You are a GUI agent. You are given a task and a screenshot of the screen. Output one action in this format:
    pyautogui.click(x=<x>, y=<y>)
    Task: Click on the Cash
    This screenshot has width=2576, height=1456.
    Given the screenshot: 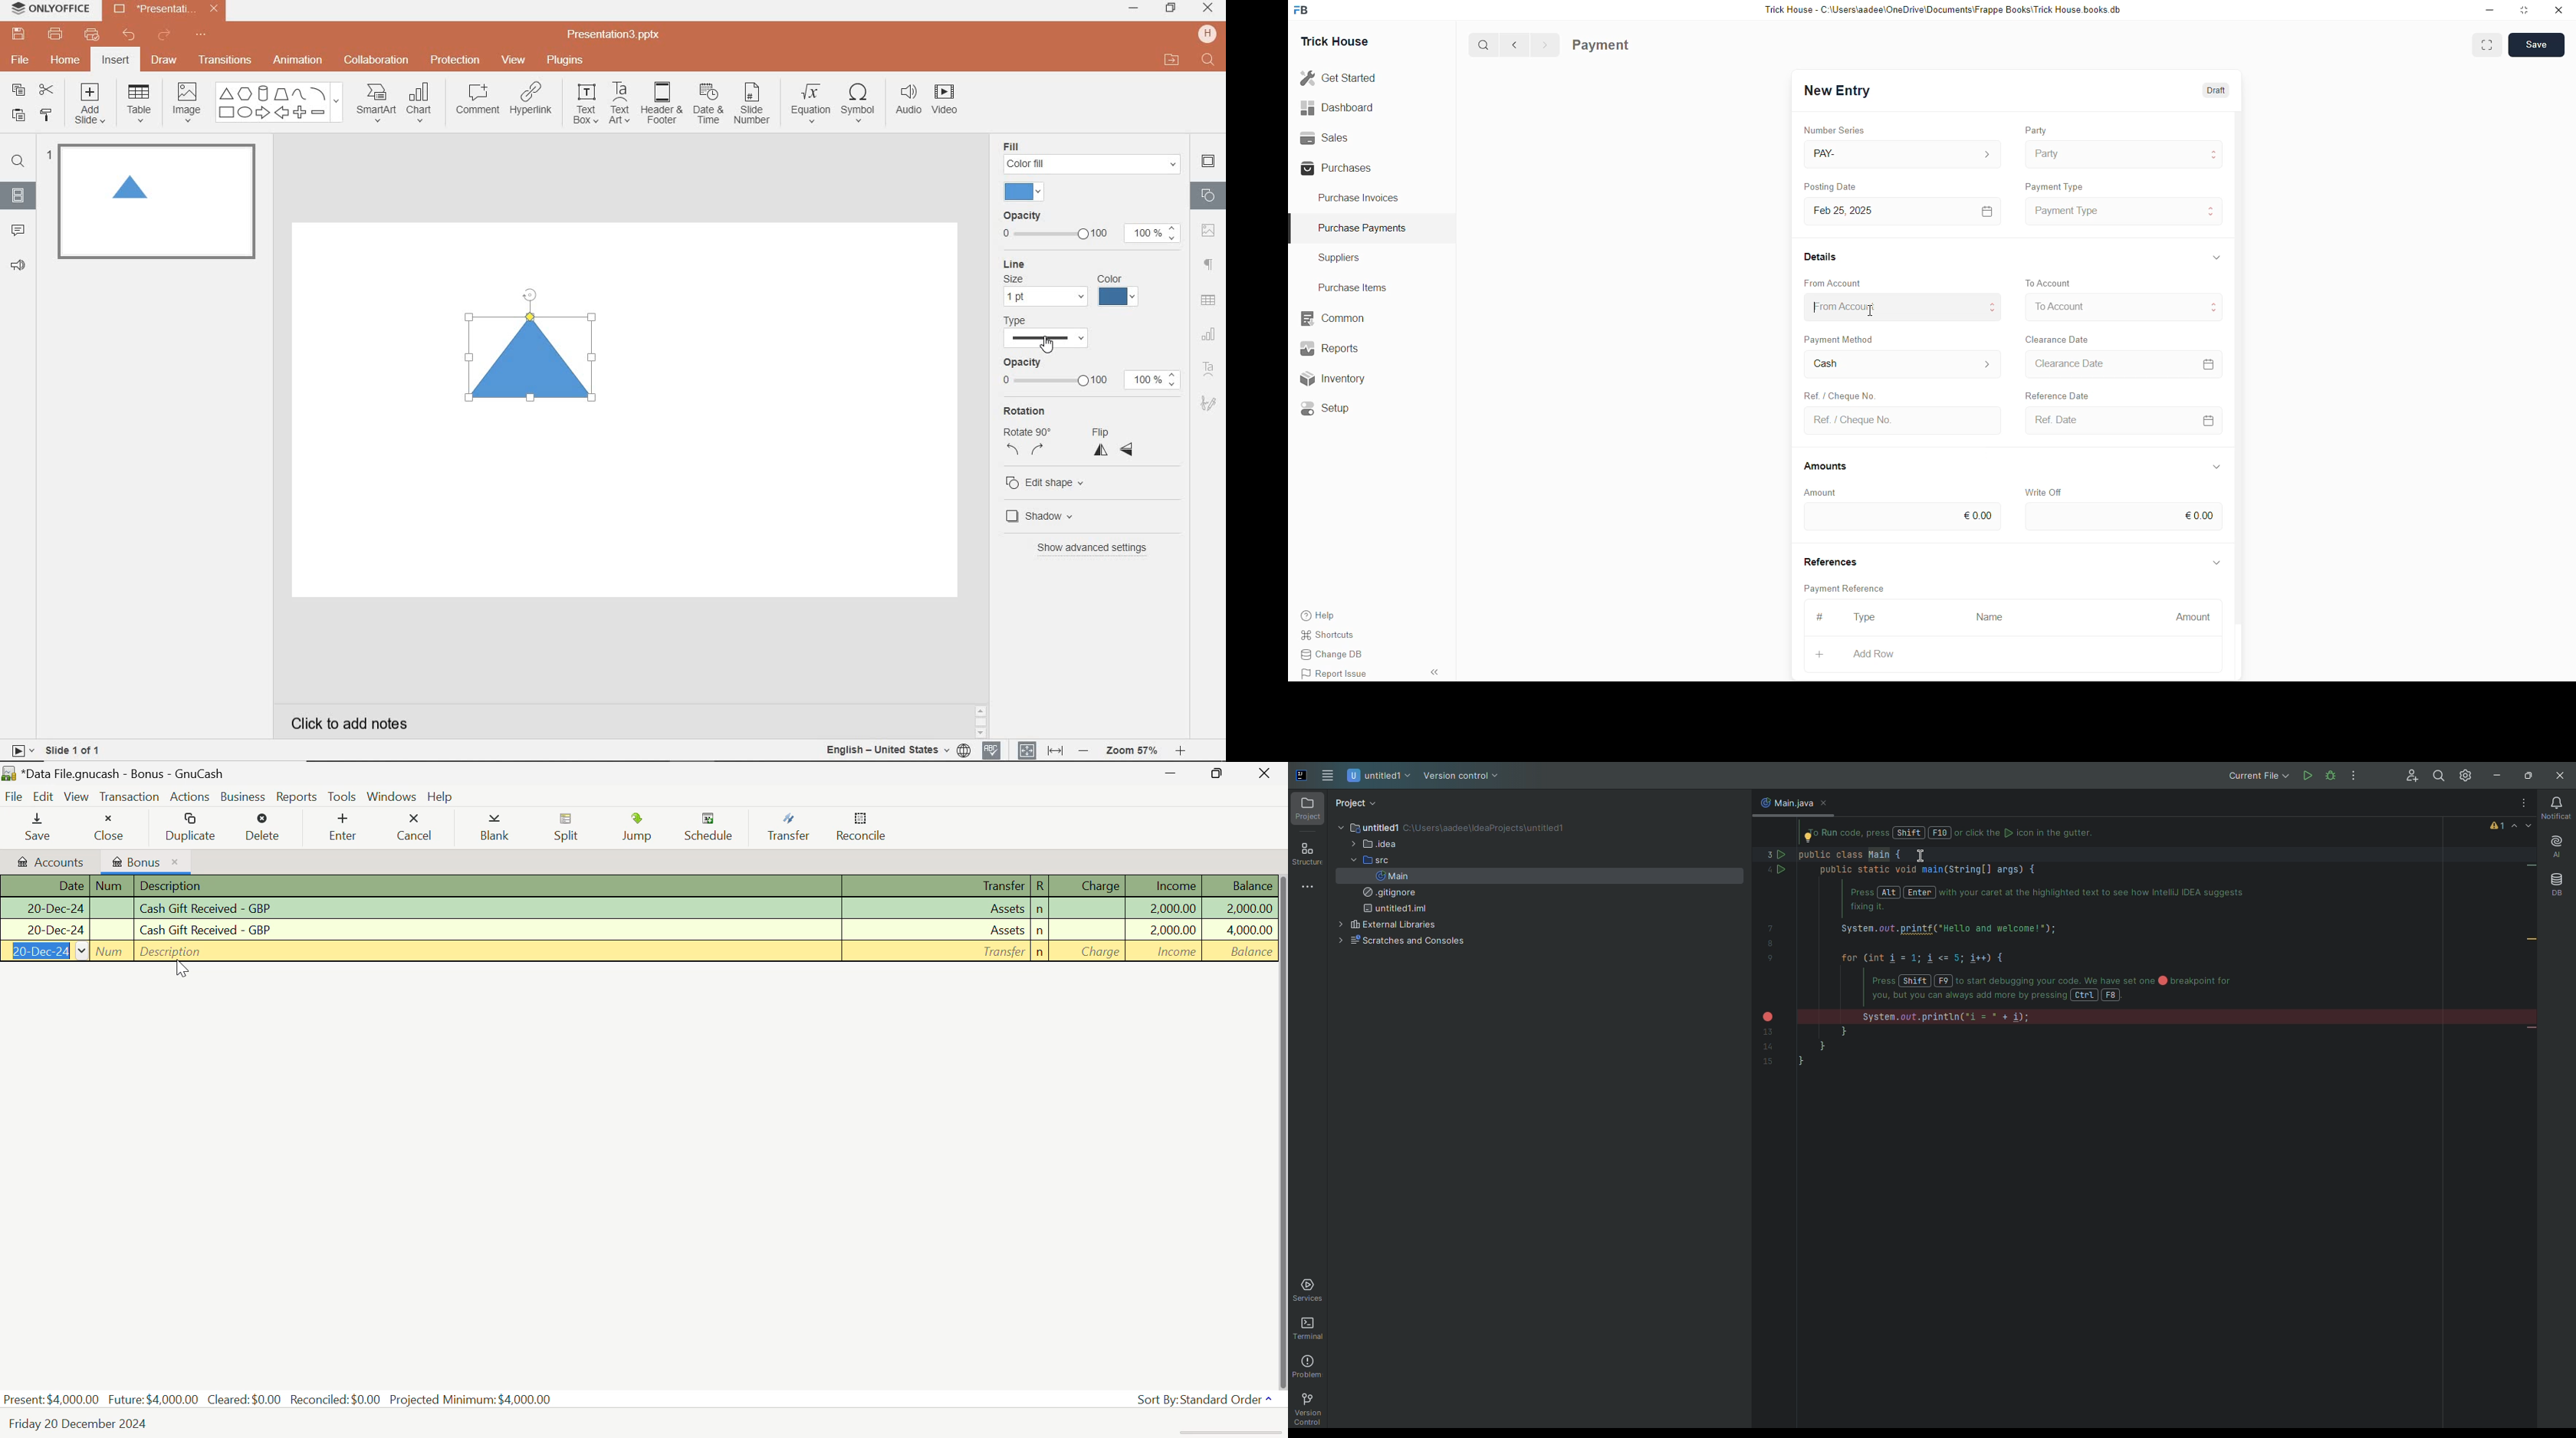 What is the action you would take?
    pyautogui.click(x=1831, y=364)
    